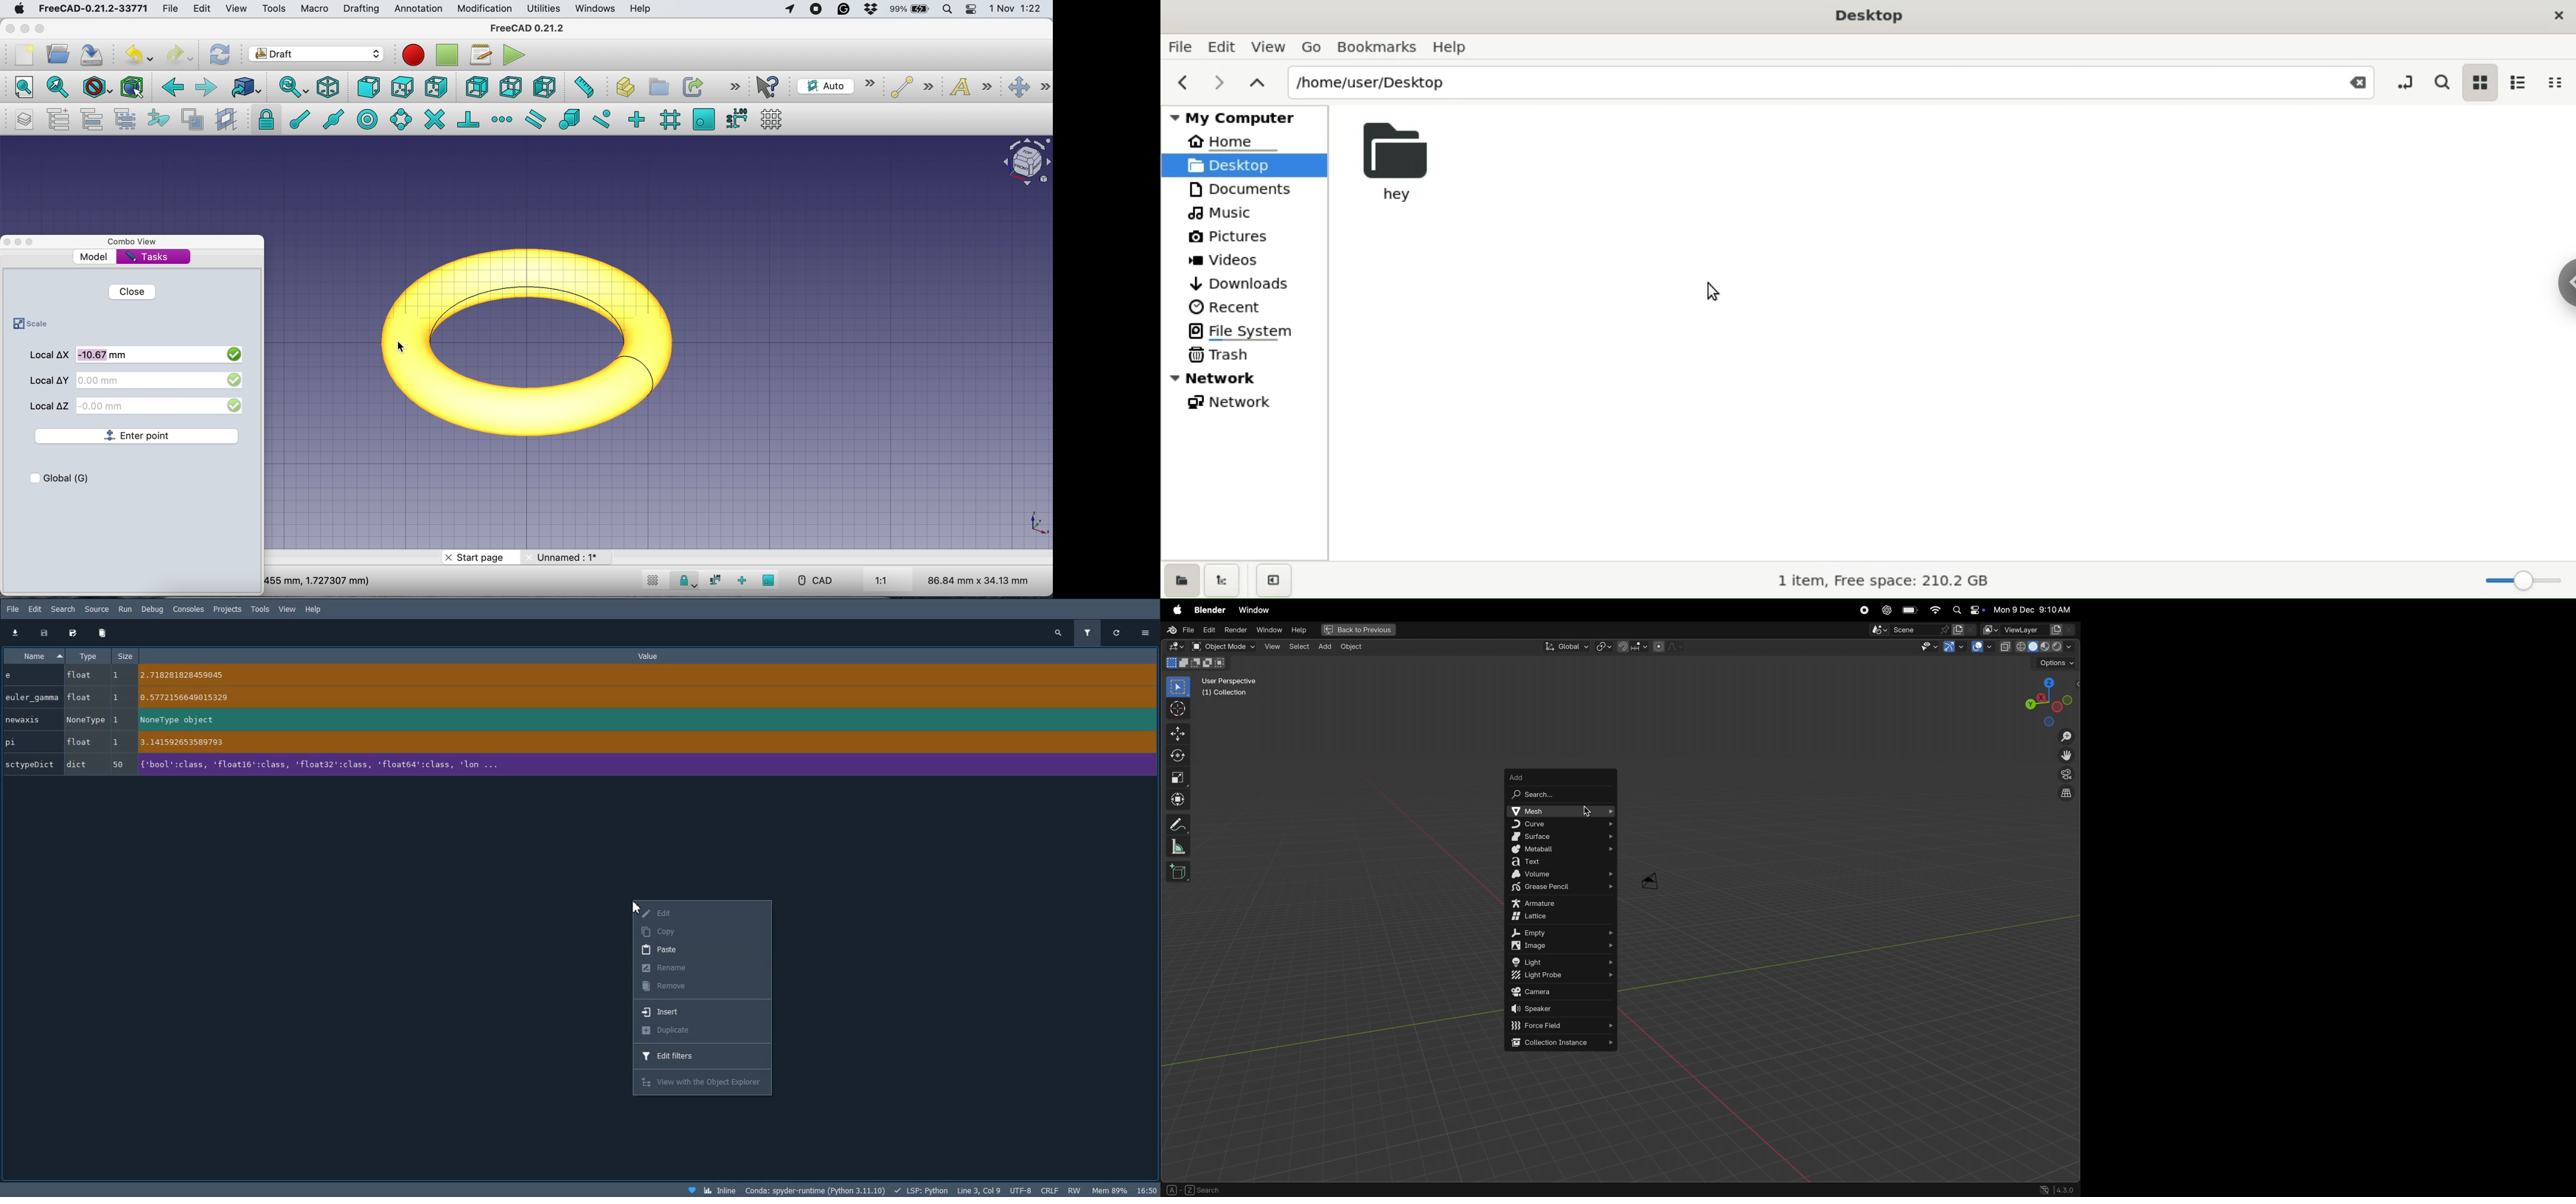 The width and height of the screenshot is (2576, 1204). What do you see at coordinates (19, 243) in the screenshot?
I see `Toggle Floating Window` at bounding box center [19, 243].